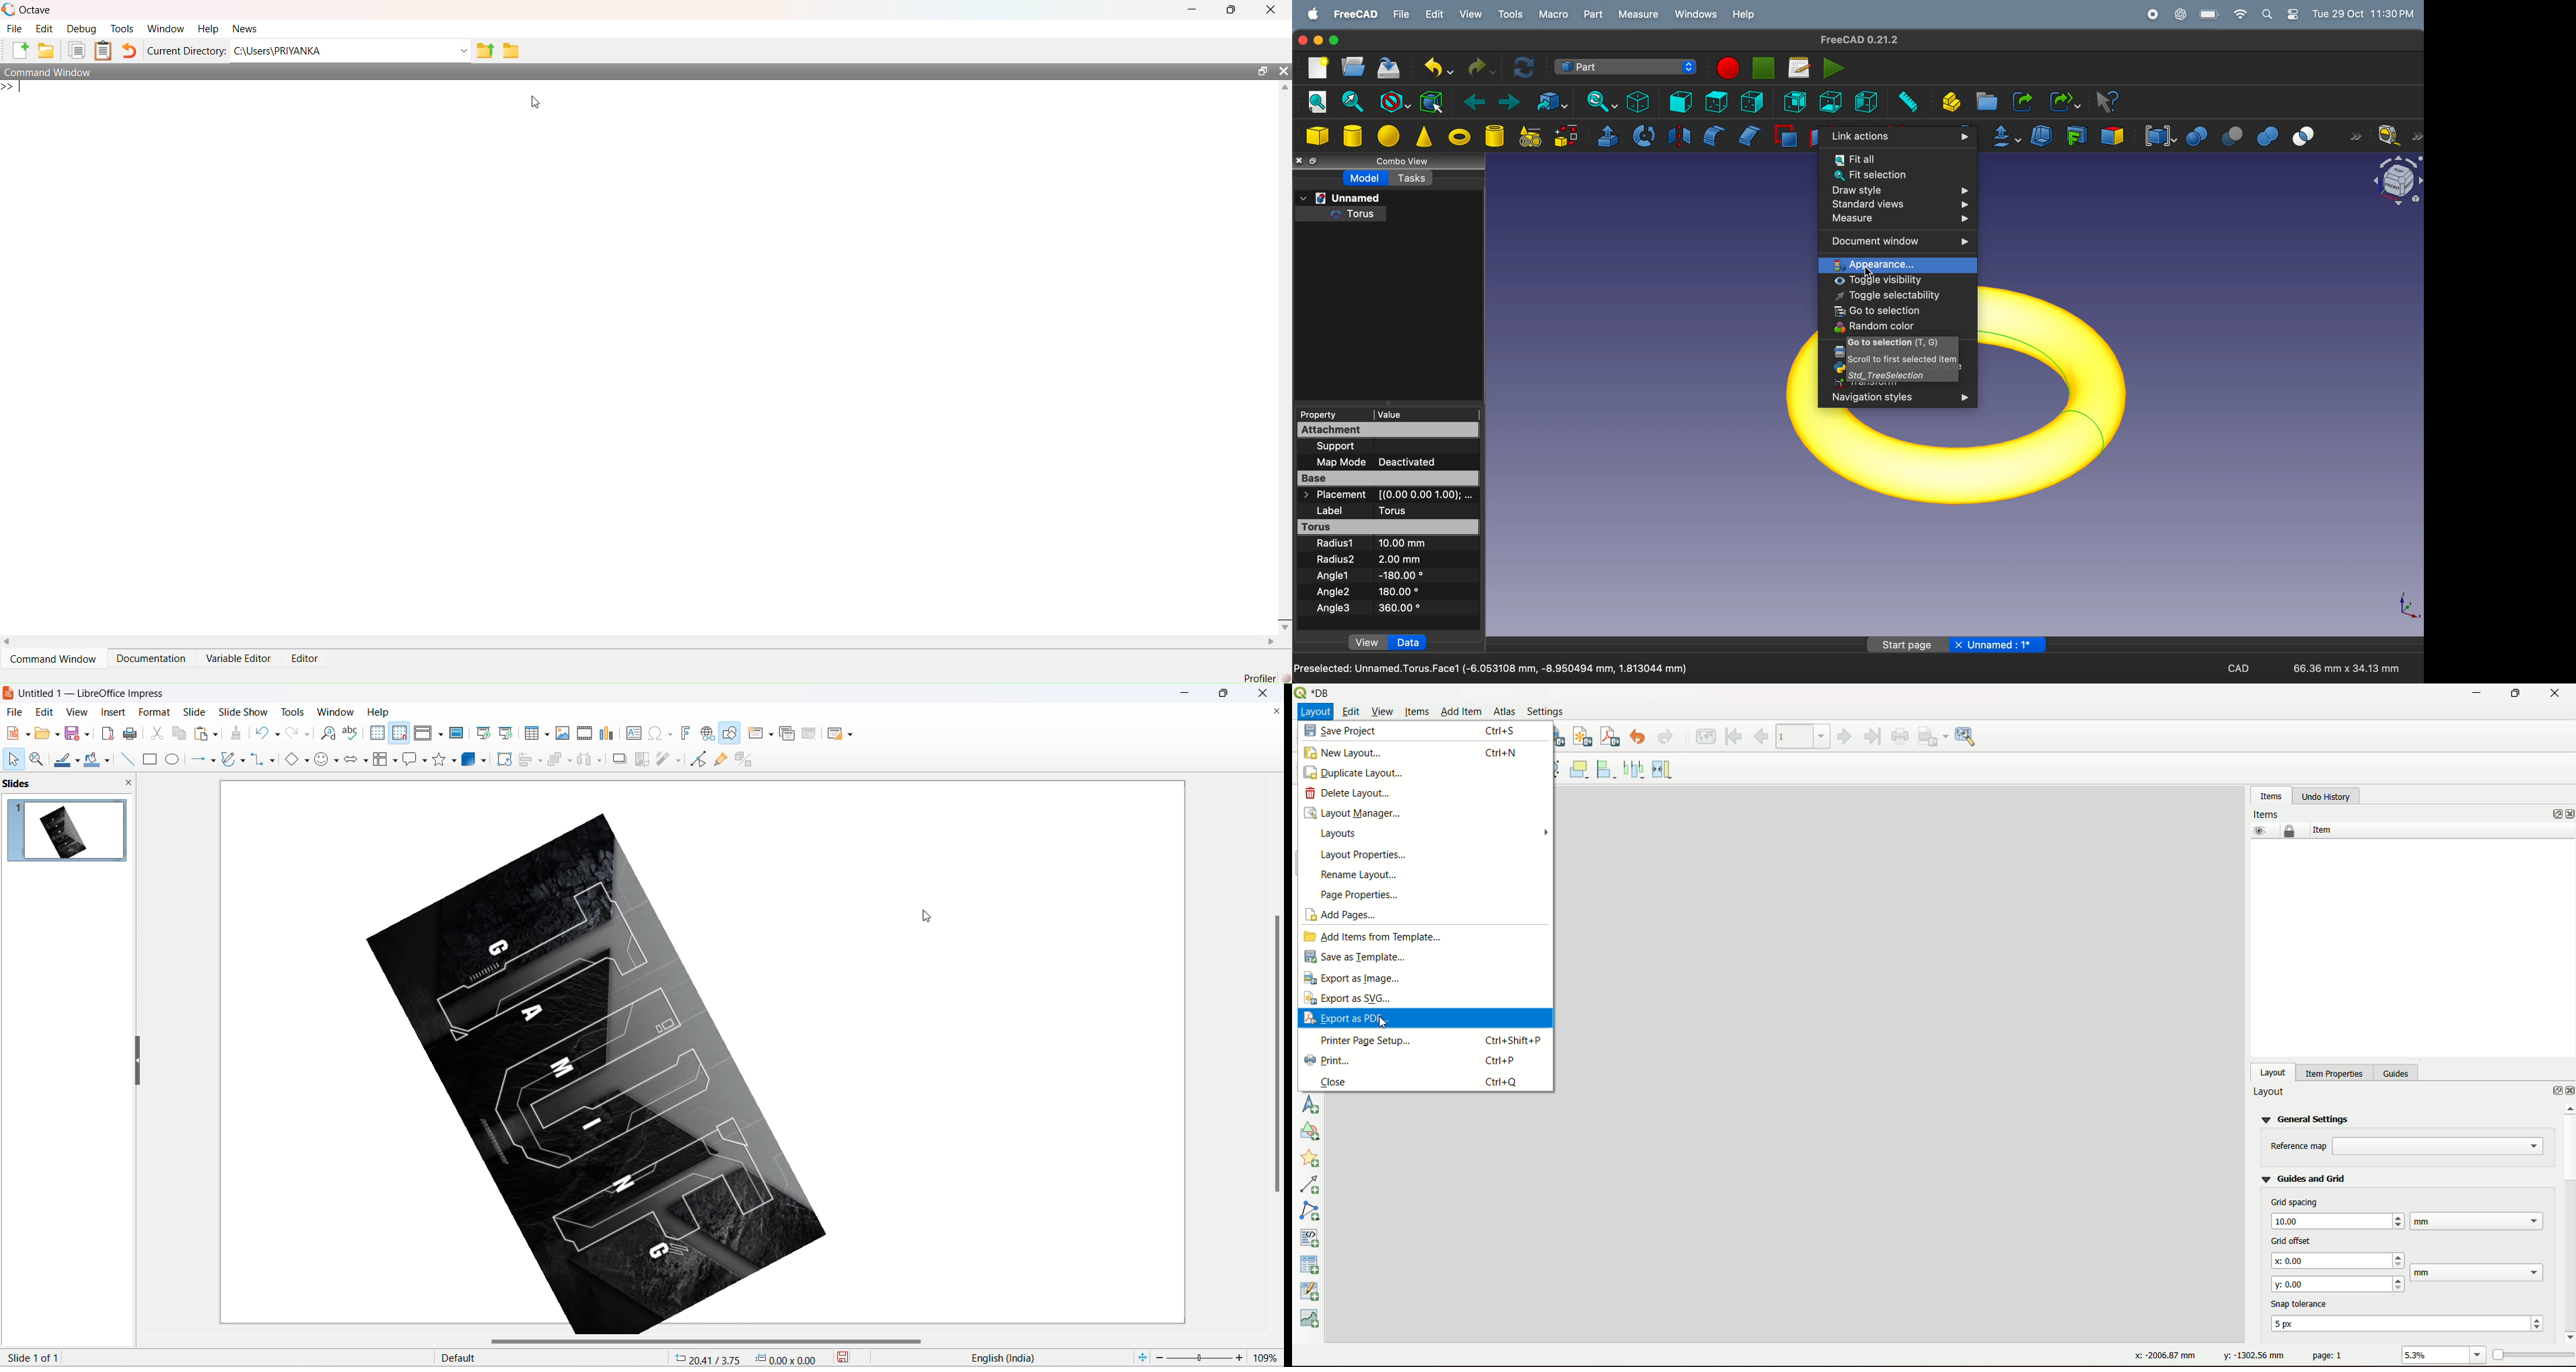 This screenshot has width=2576, height=1372. I want to click on std tree selection, so click(1891, 375).